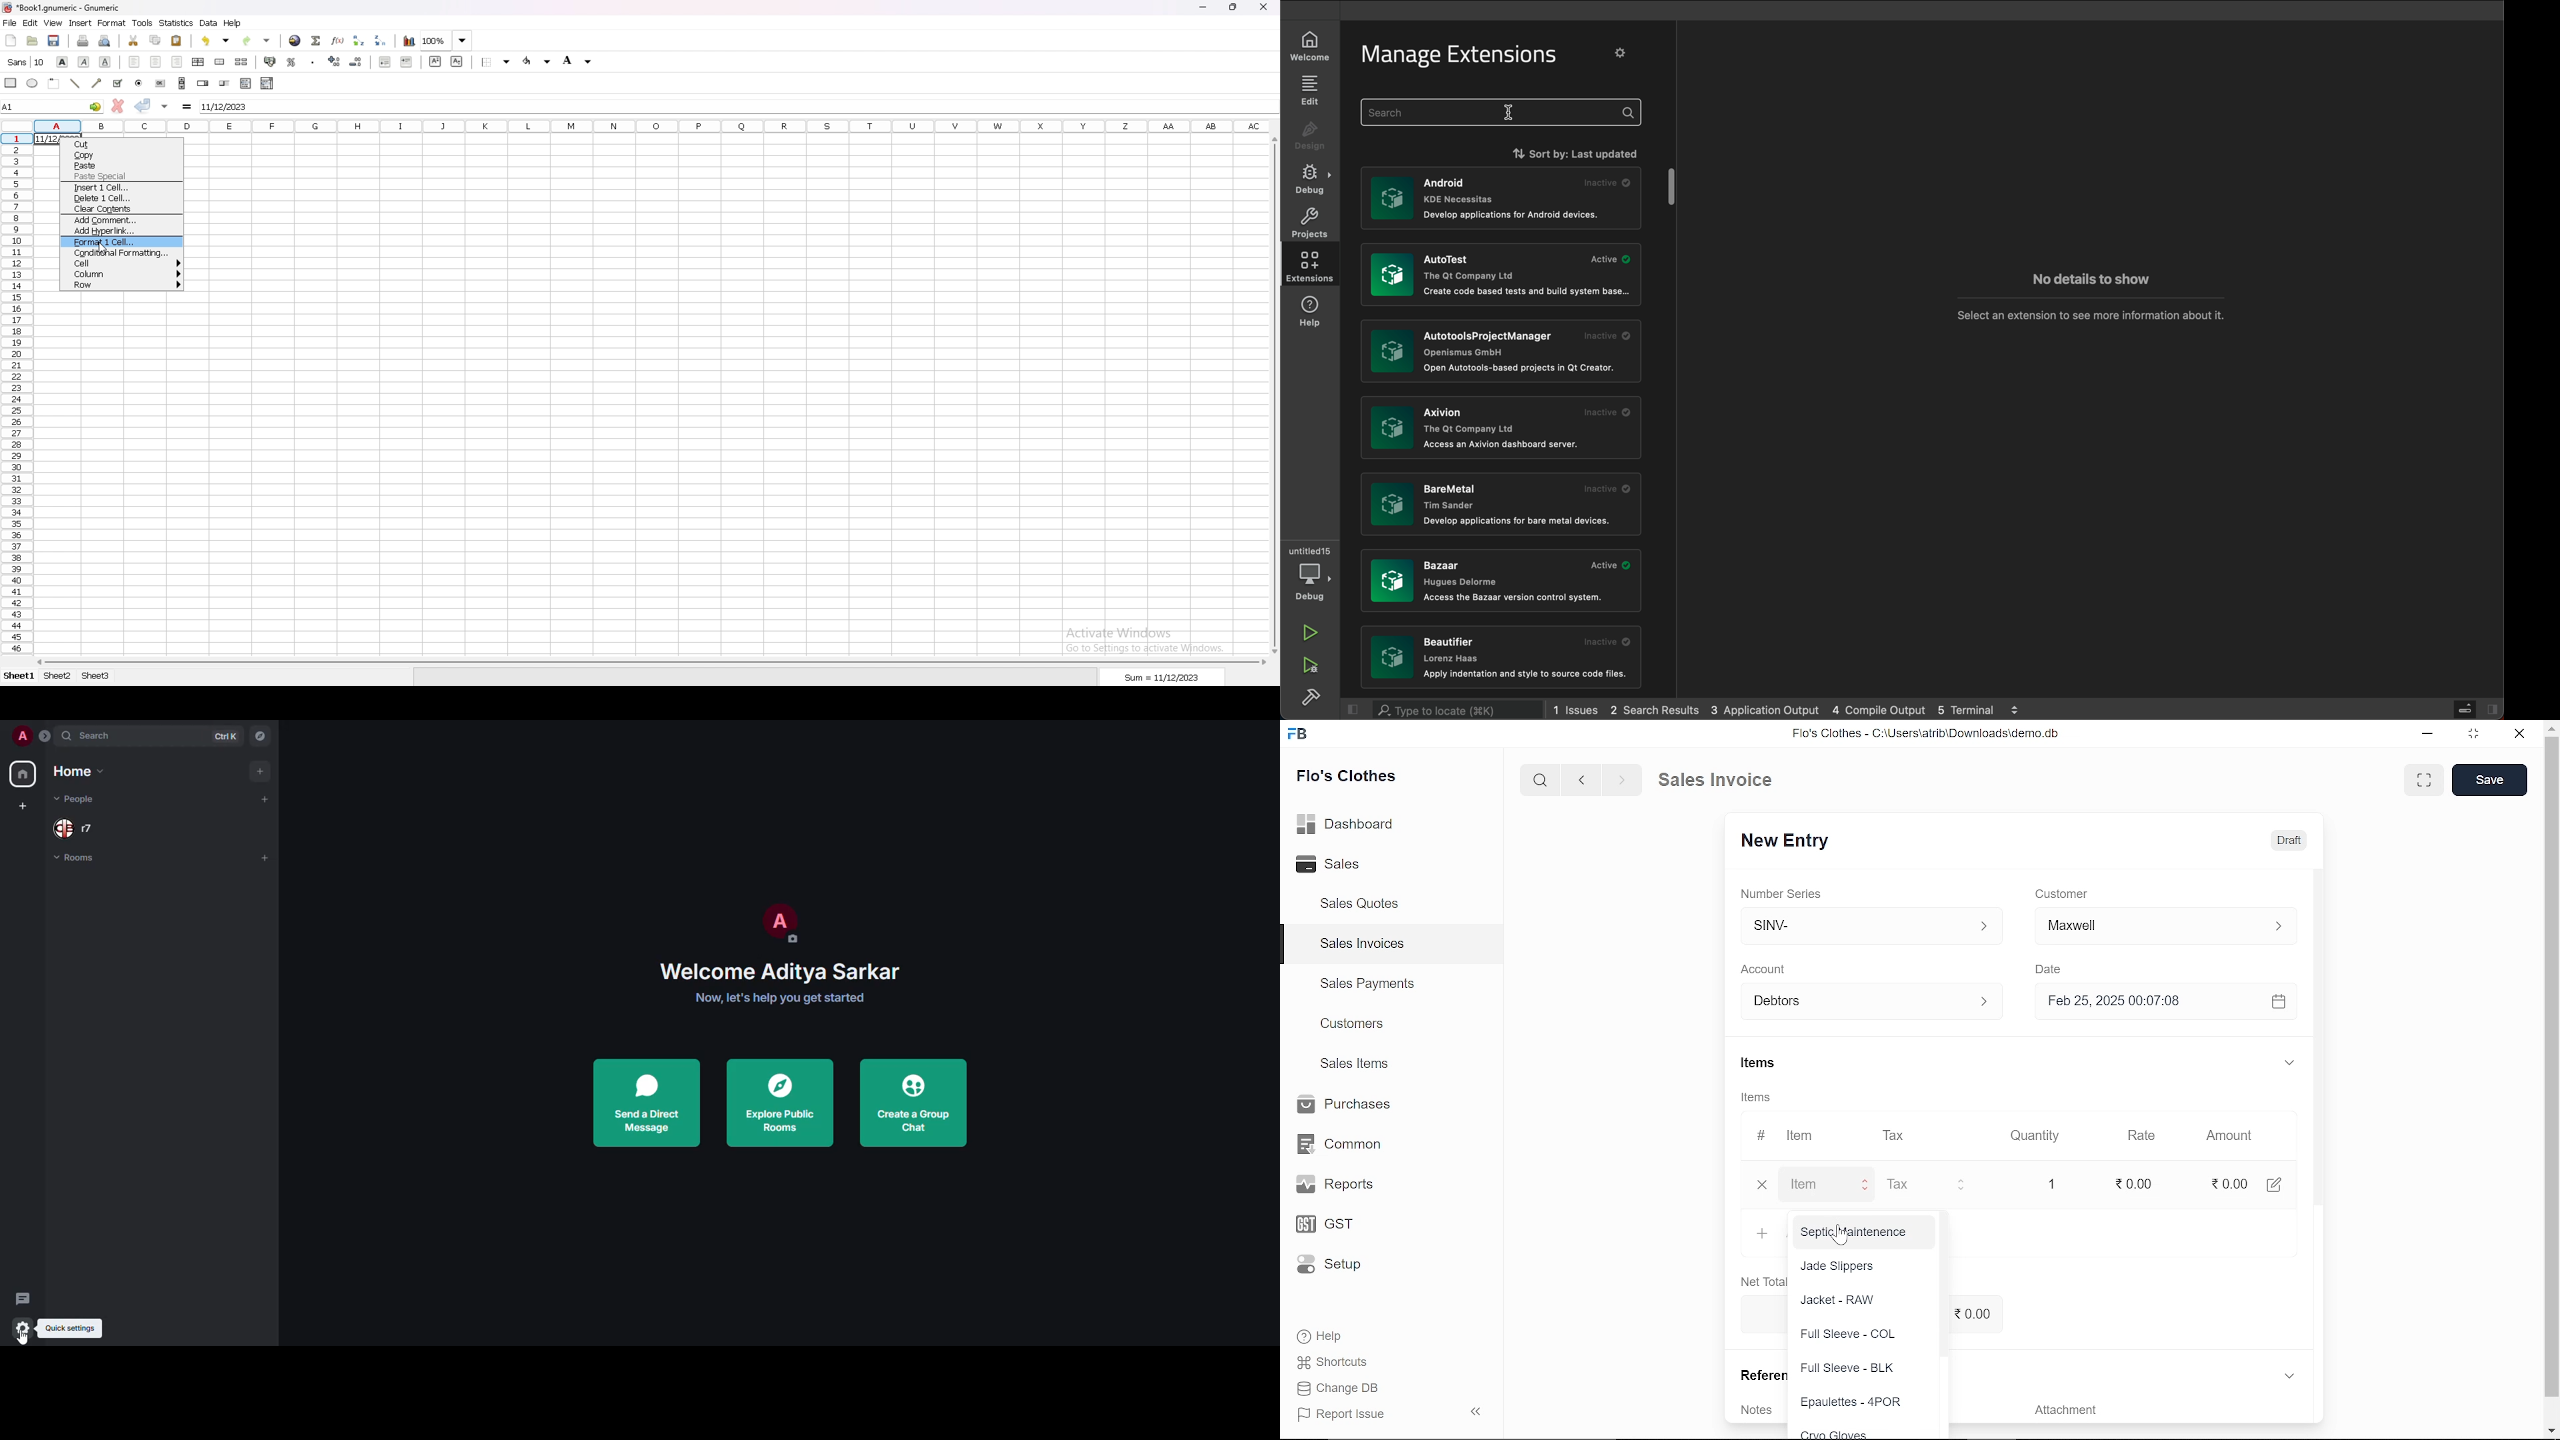  What do you see at coordinates (1322, 1336) in the screenshot?
I see `Help` at bounding box center [1322, 1336].